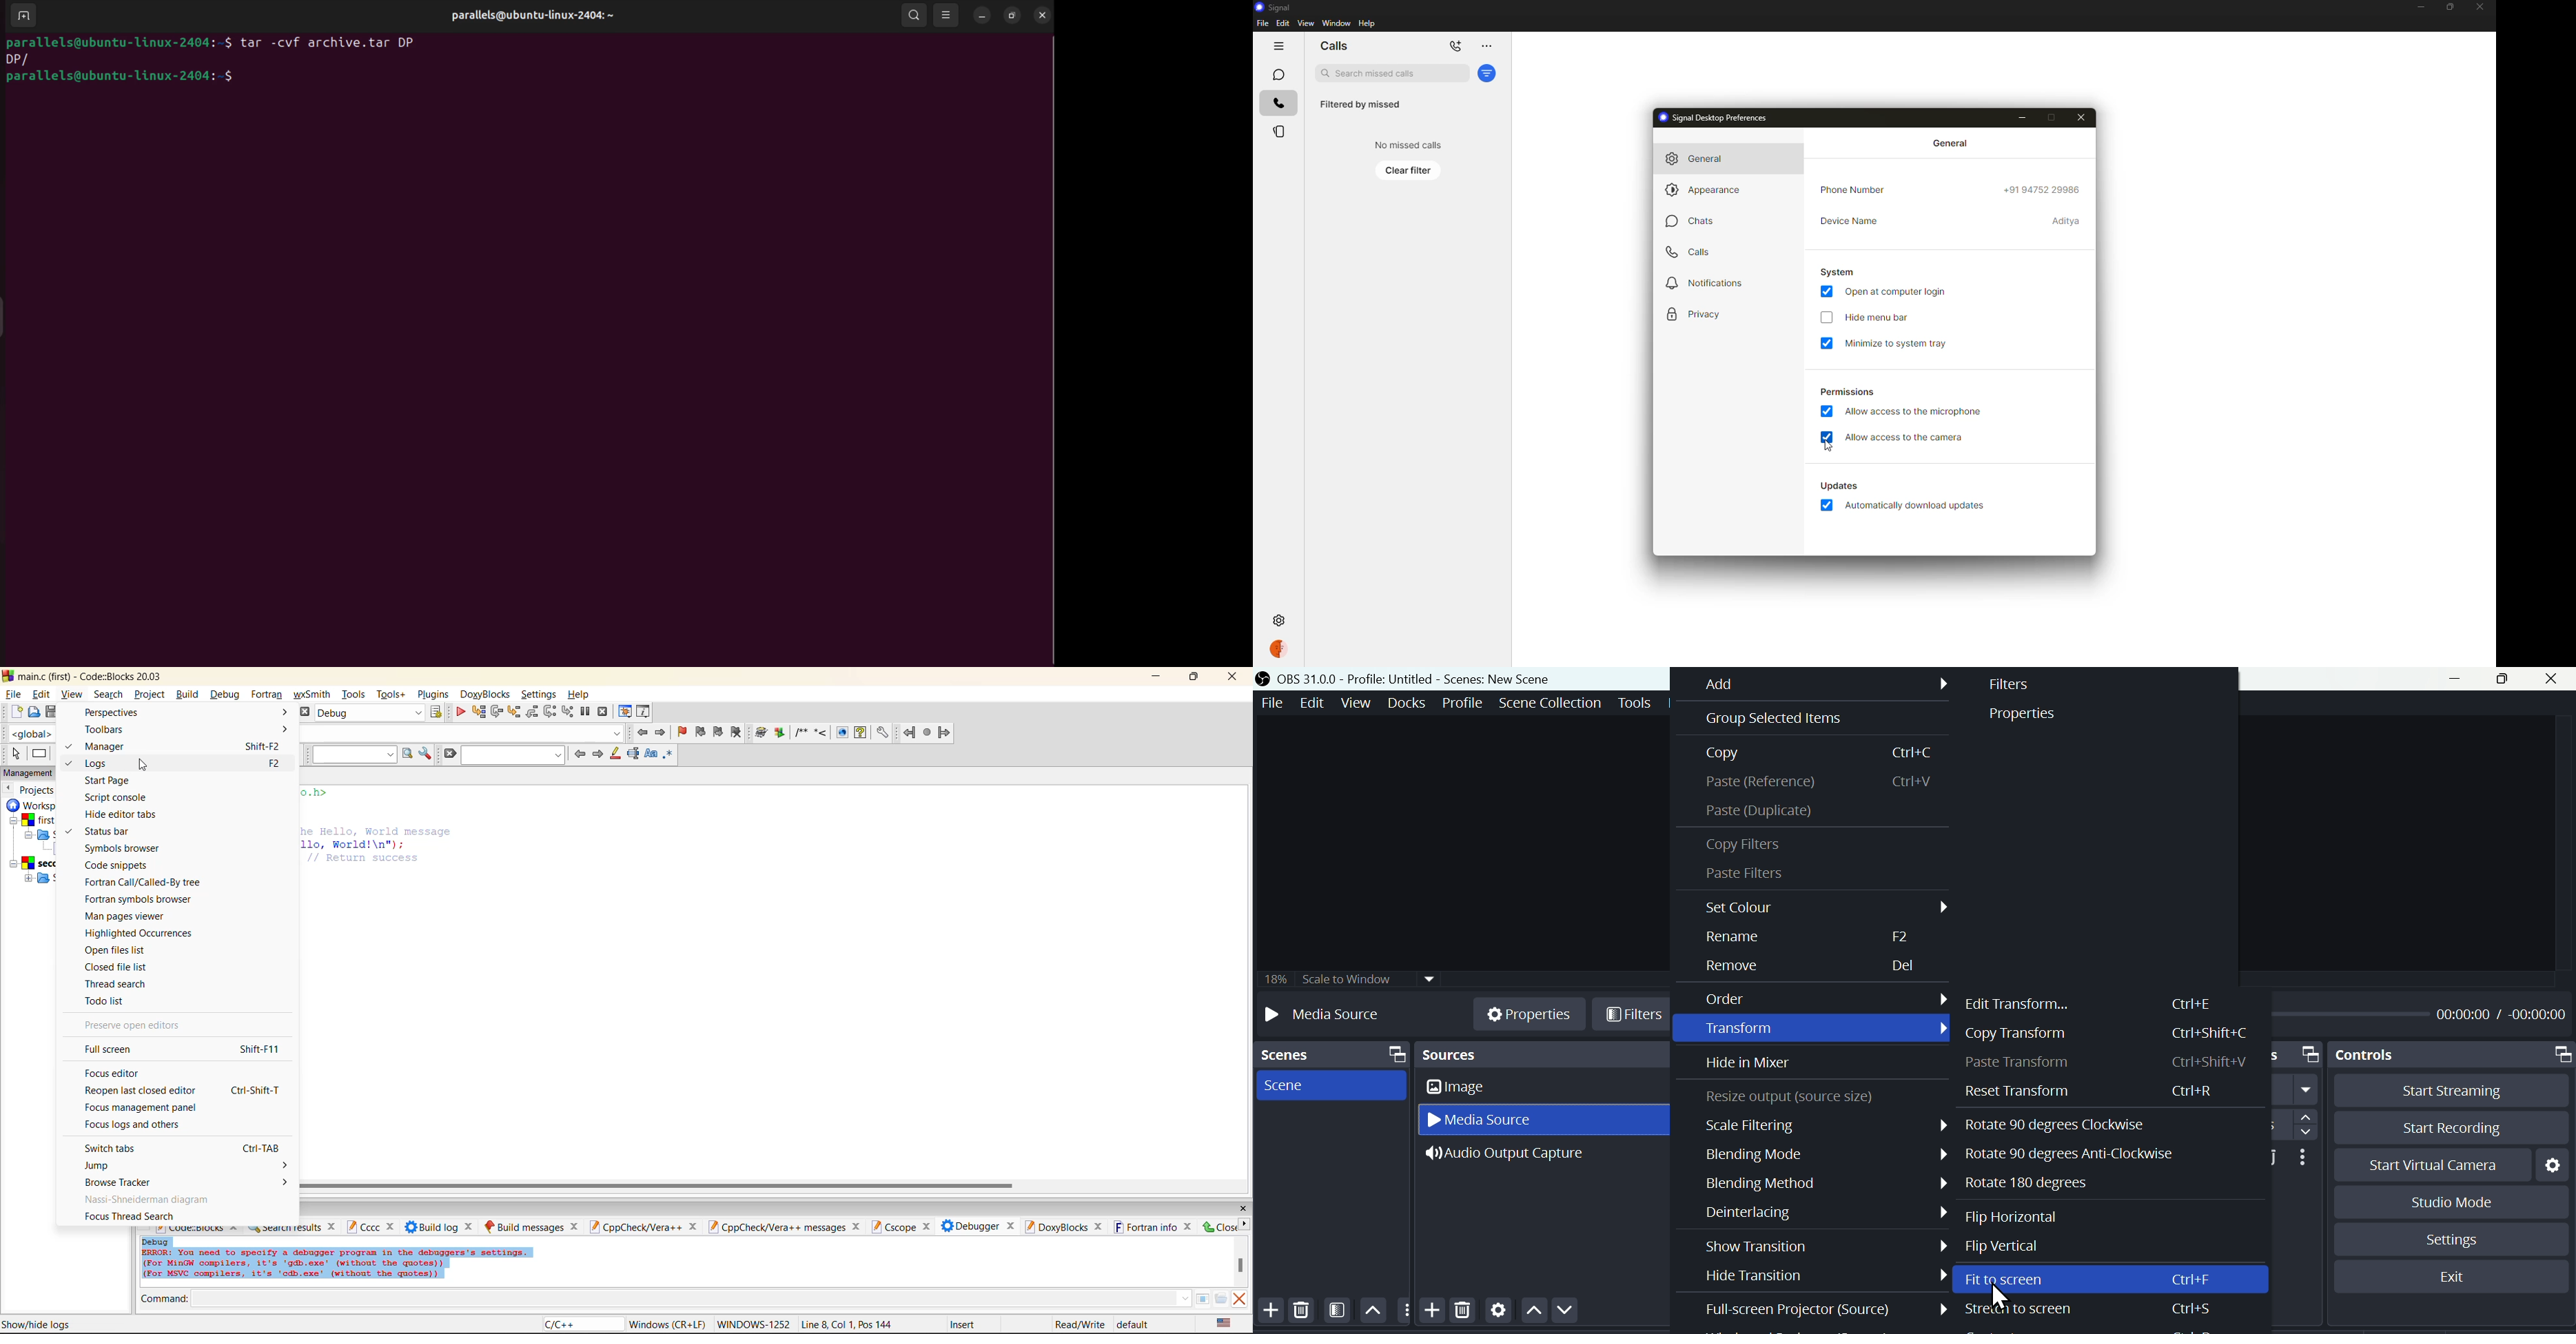  I want to click on Scenes, so click(1330, 1055).